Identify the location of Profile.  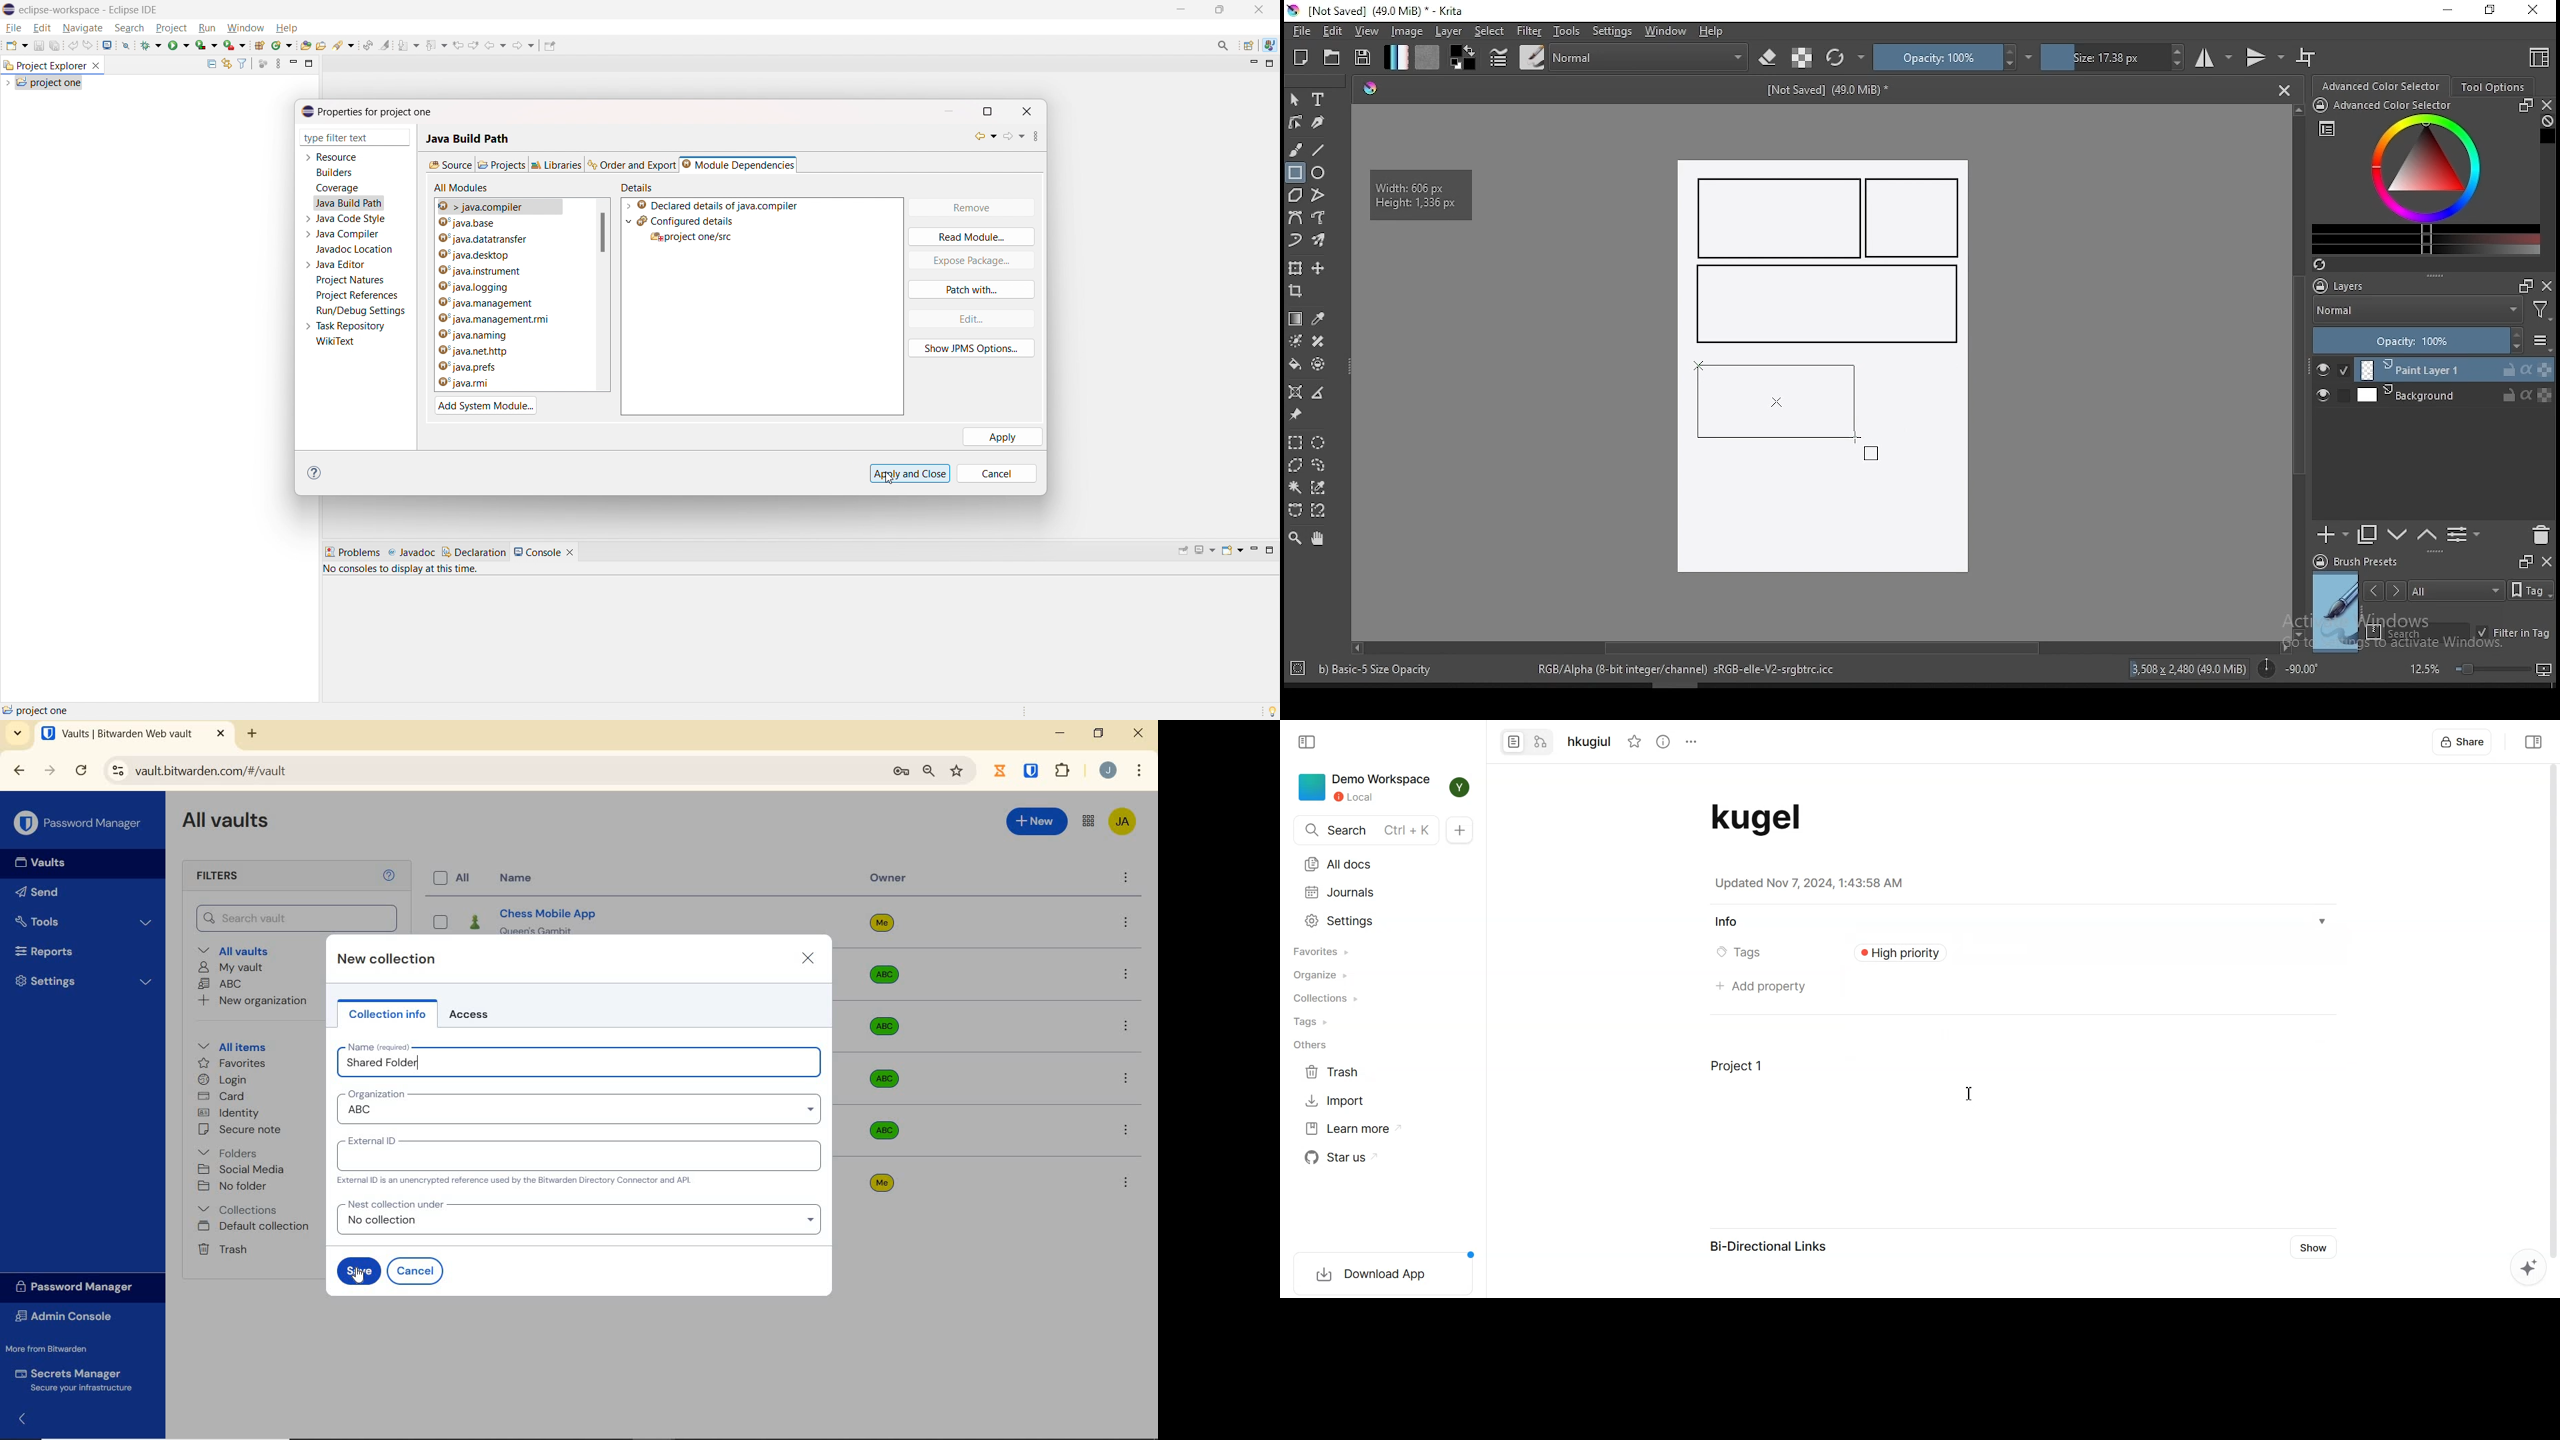
(1459, 787).